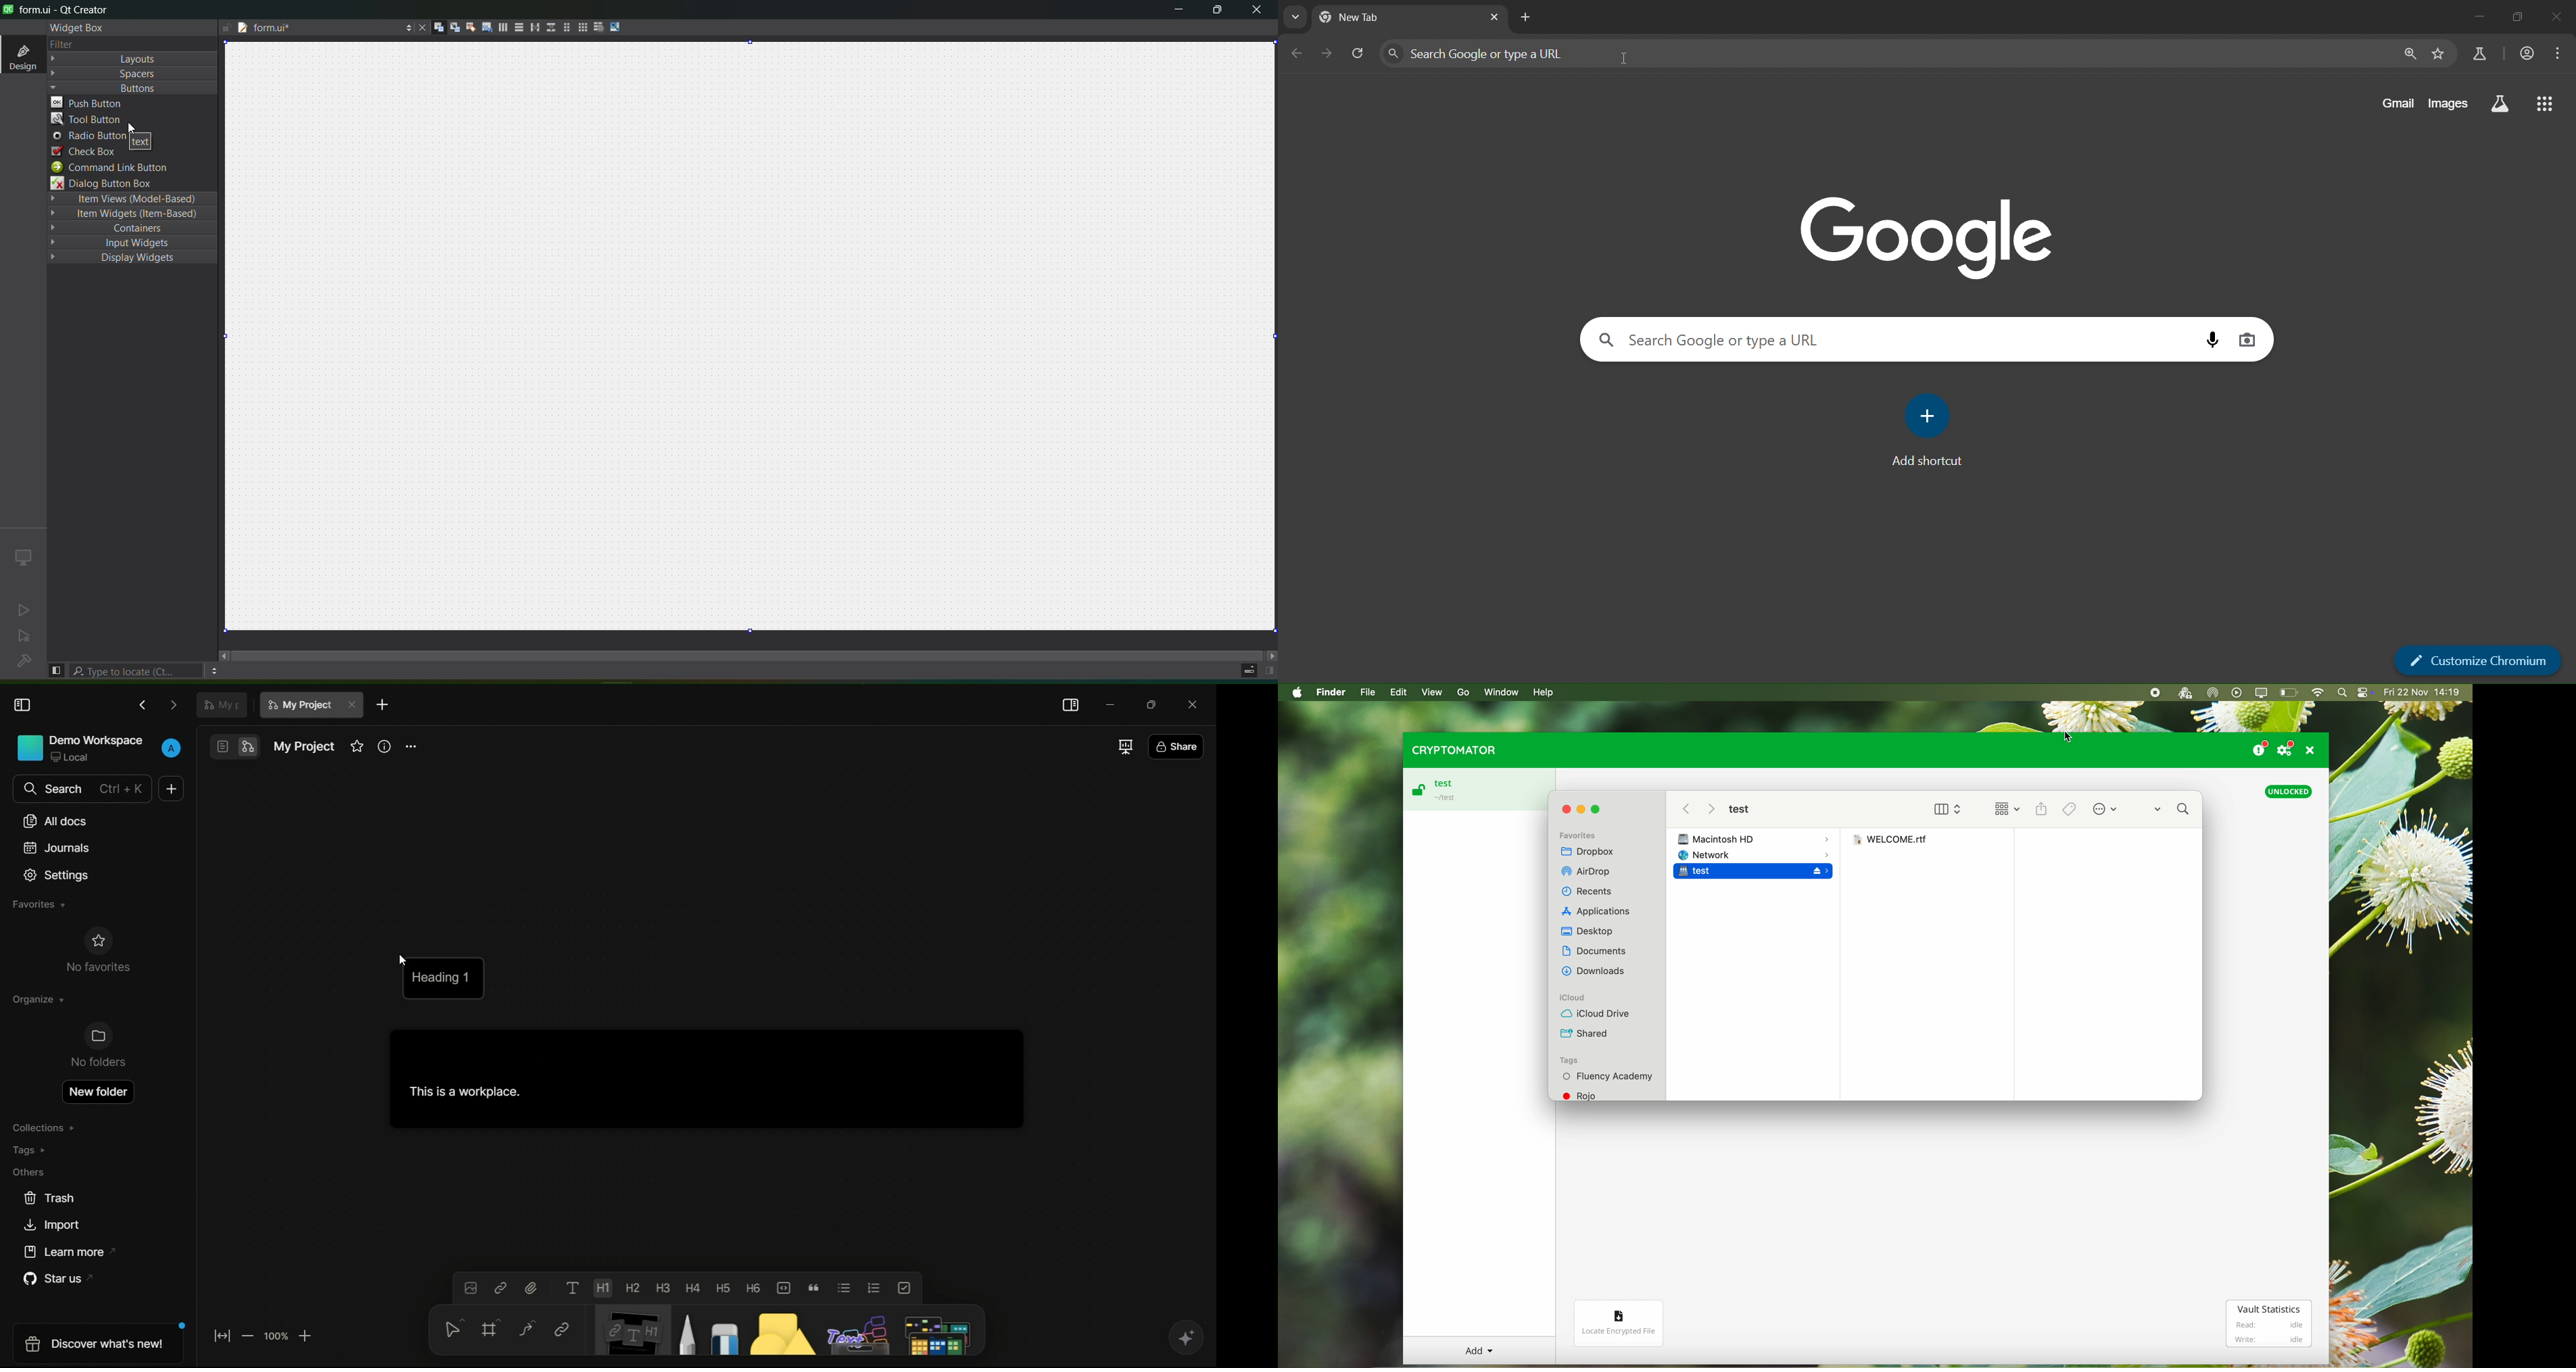 The width and height of the screenshot is (2576, 1372). Describe the element at coordinates (854, 1331) in the screenshot. I see `others` at that location.